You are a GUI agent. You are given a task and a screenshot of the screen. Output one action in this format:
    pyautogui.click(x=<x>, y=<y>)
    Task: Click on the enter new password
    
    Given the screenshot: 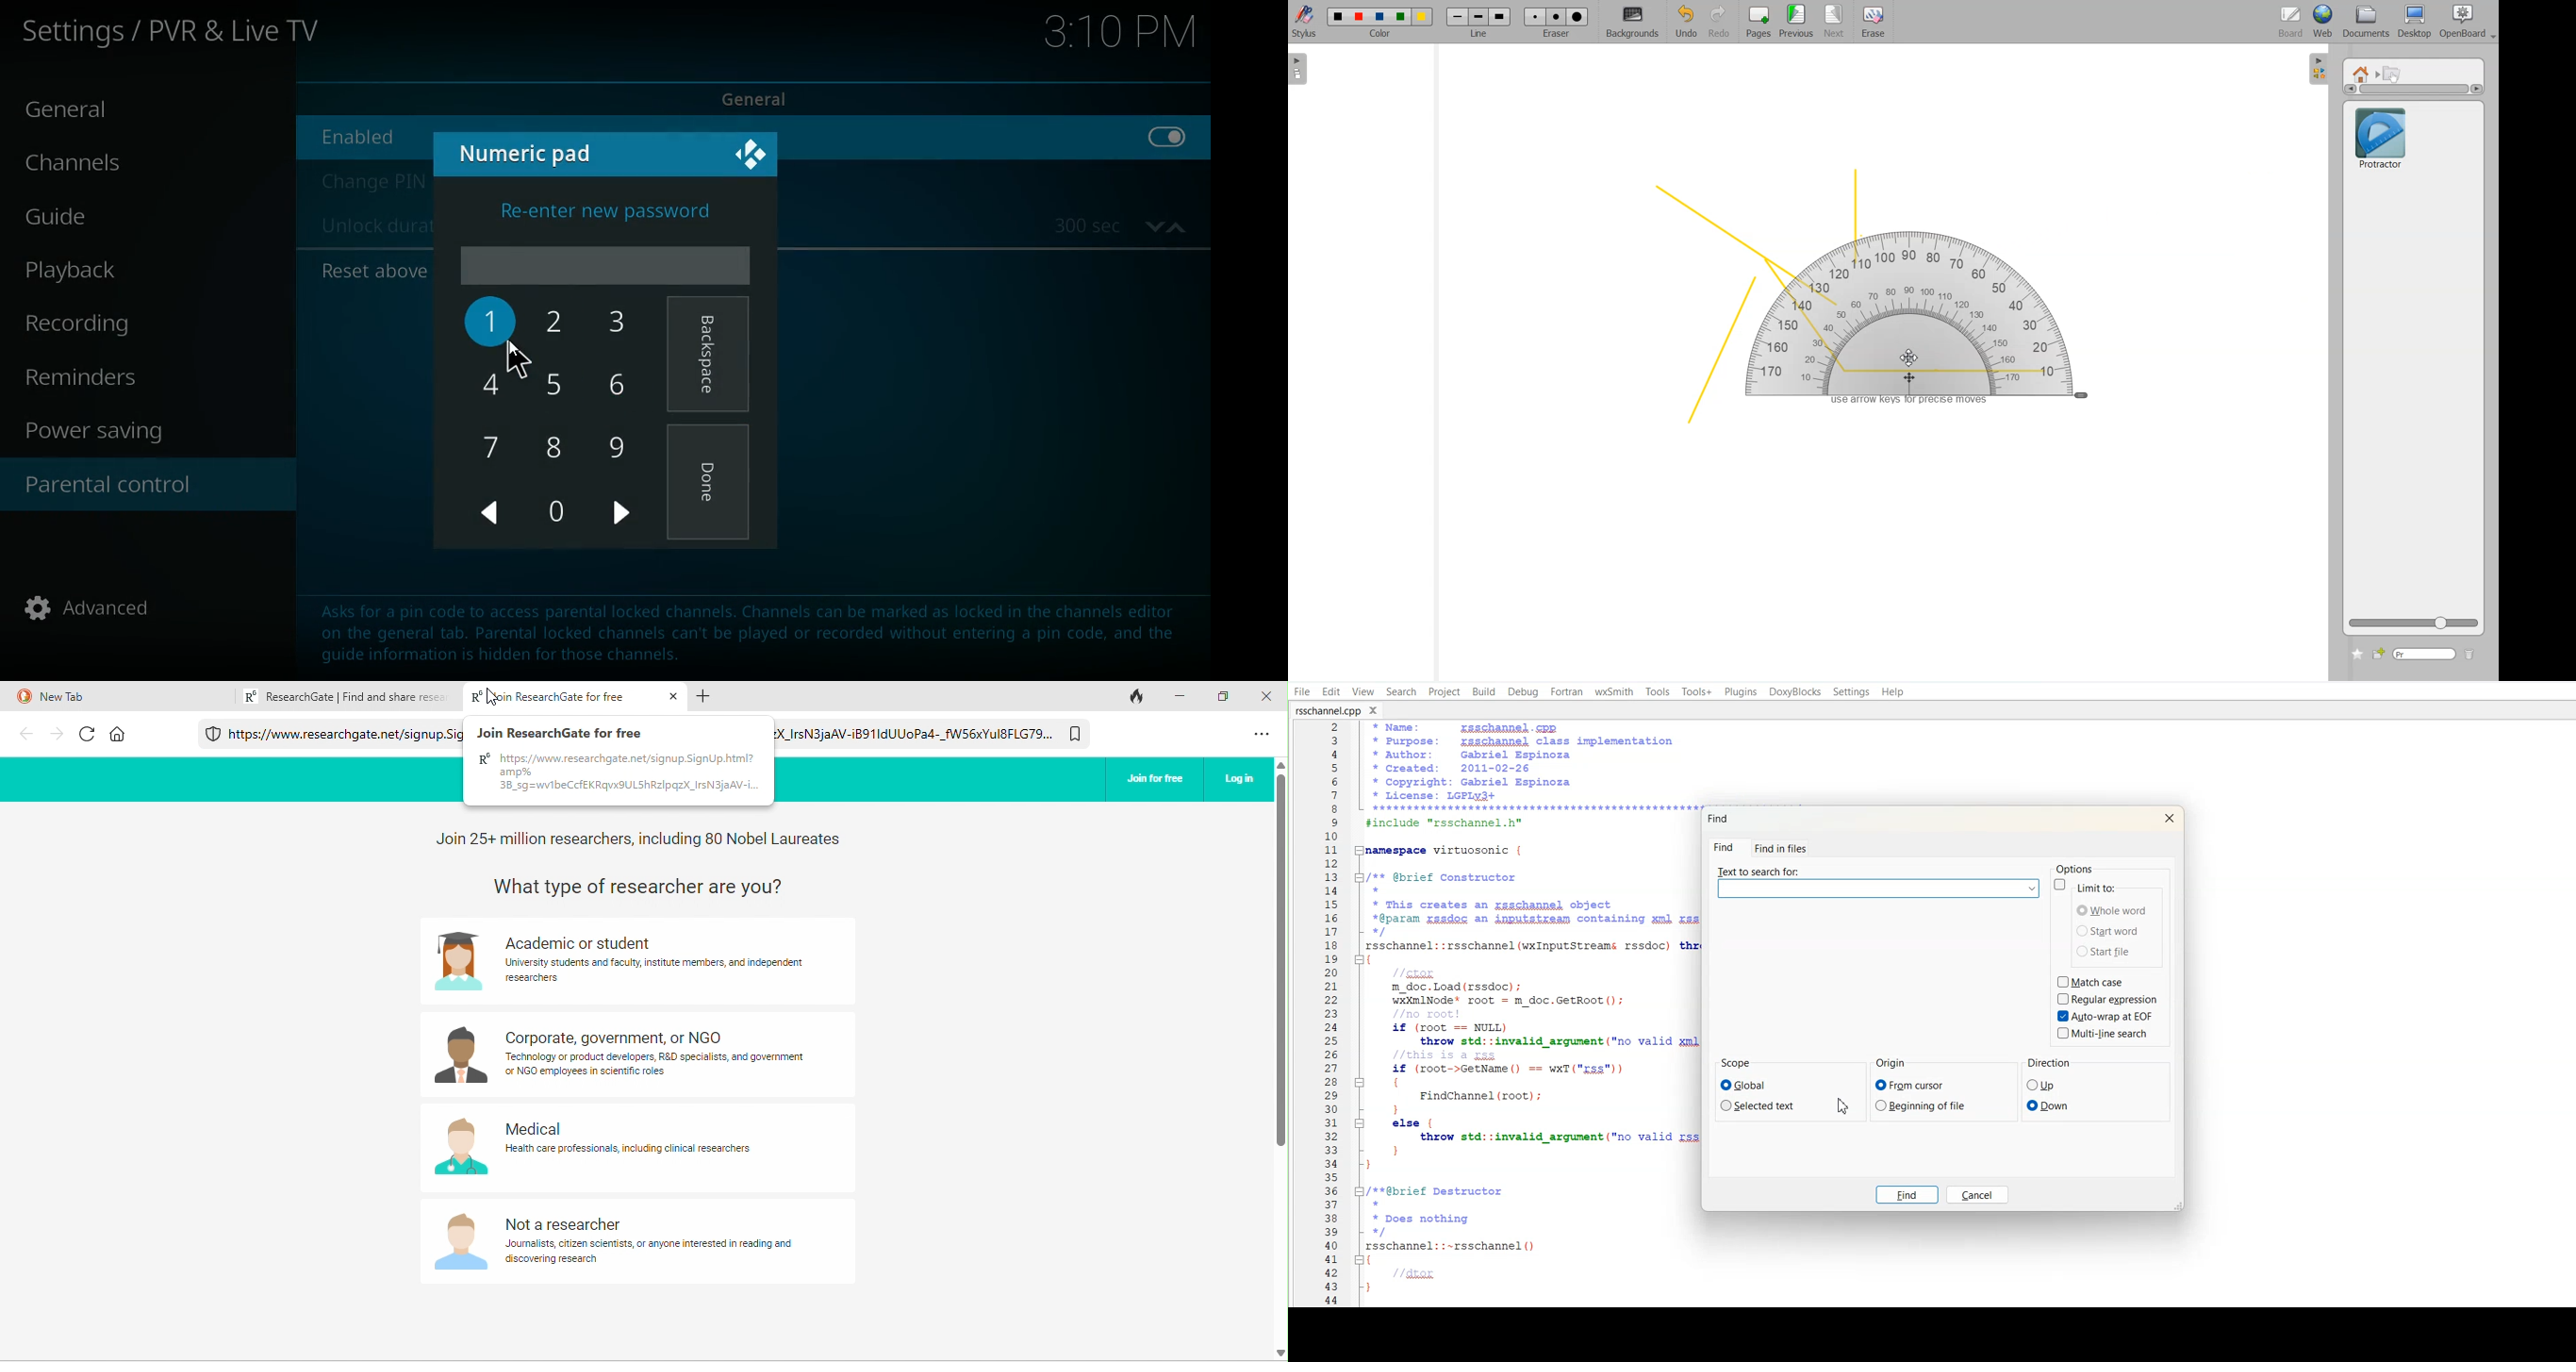 What is the action you would take?
    pyautogui.click(x=608, y=207)
    